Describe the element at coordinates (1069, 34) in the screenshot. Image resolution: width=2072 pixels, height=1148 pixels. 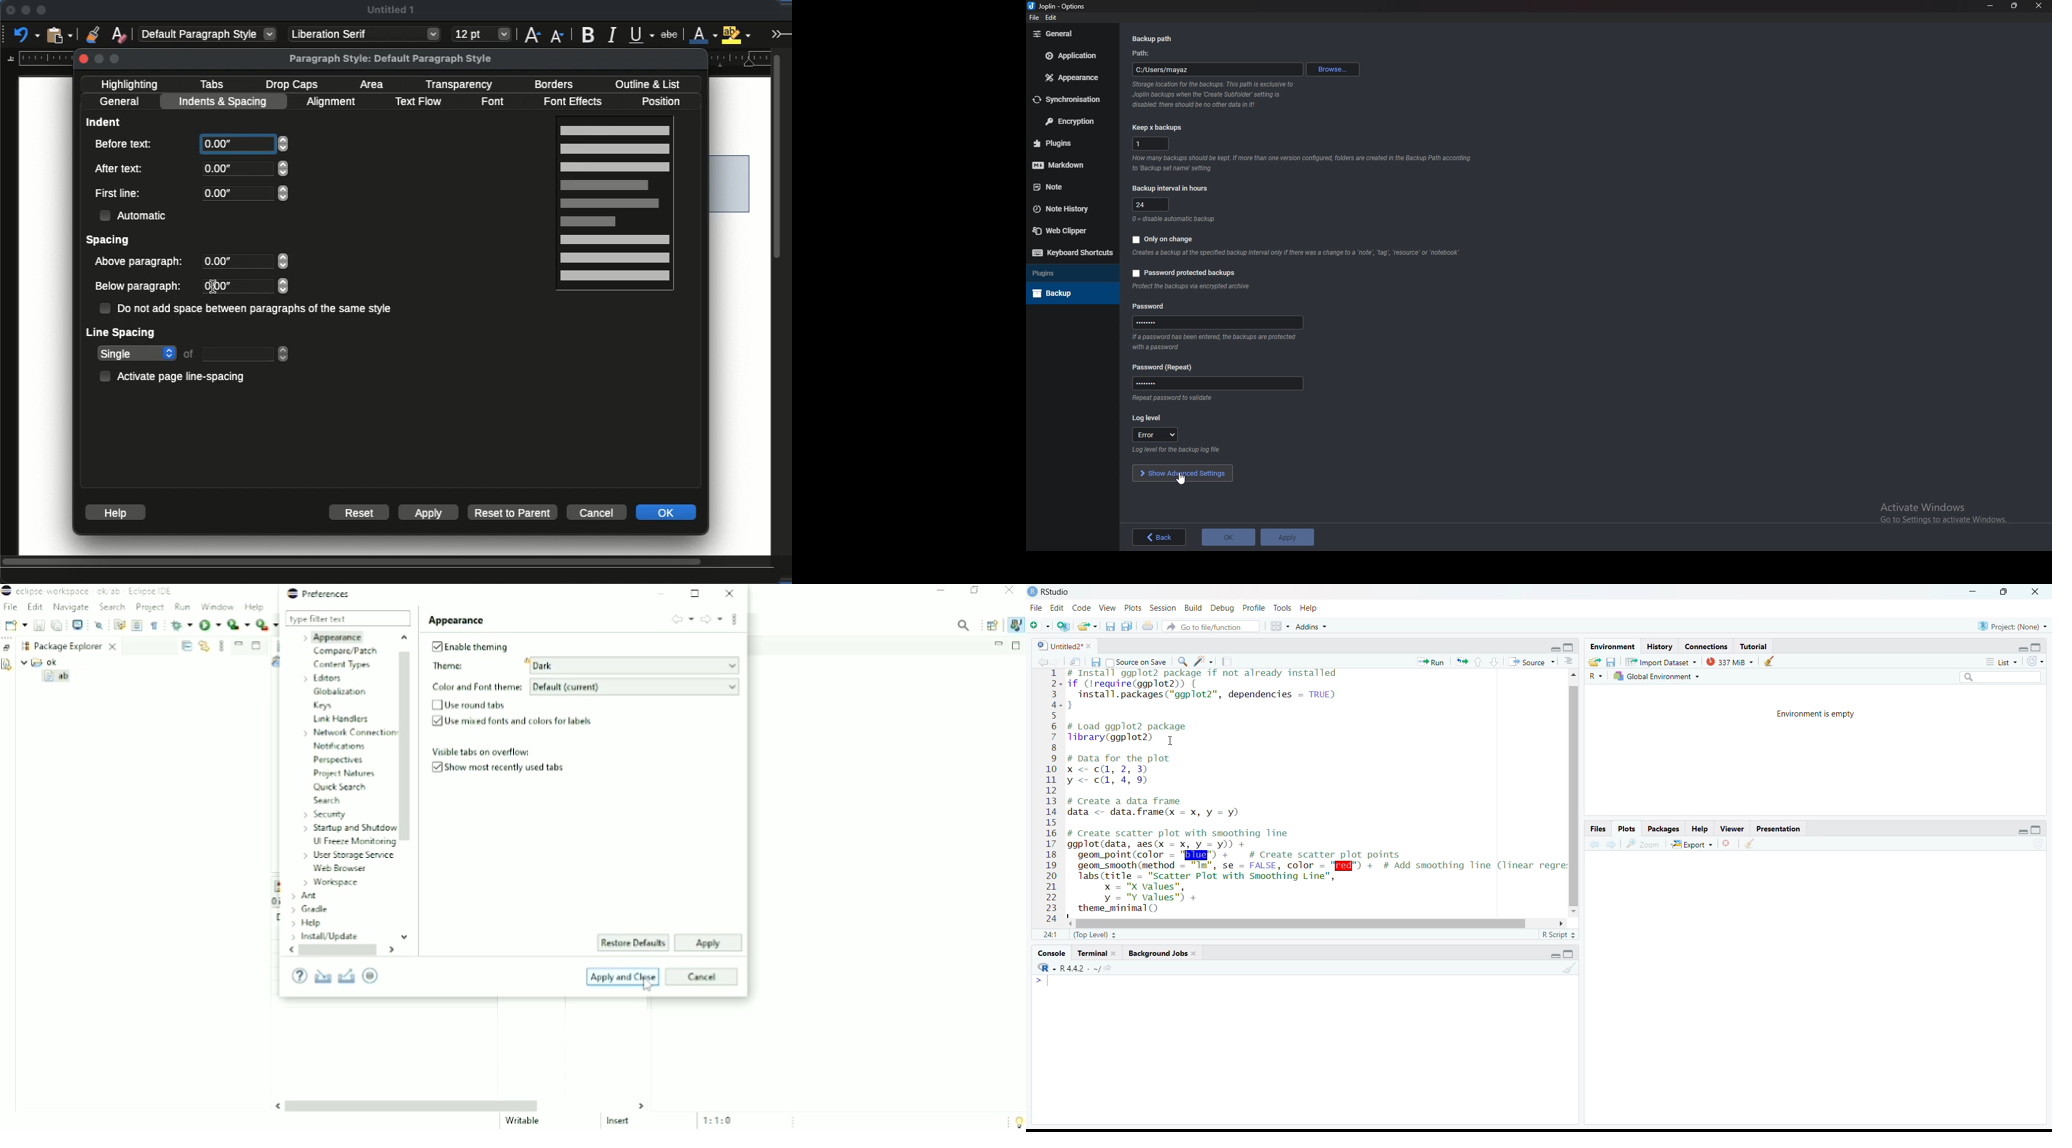
I see `general` at that location.